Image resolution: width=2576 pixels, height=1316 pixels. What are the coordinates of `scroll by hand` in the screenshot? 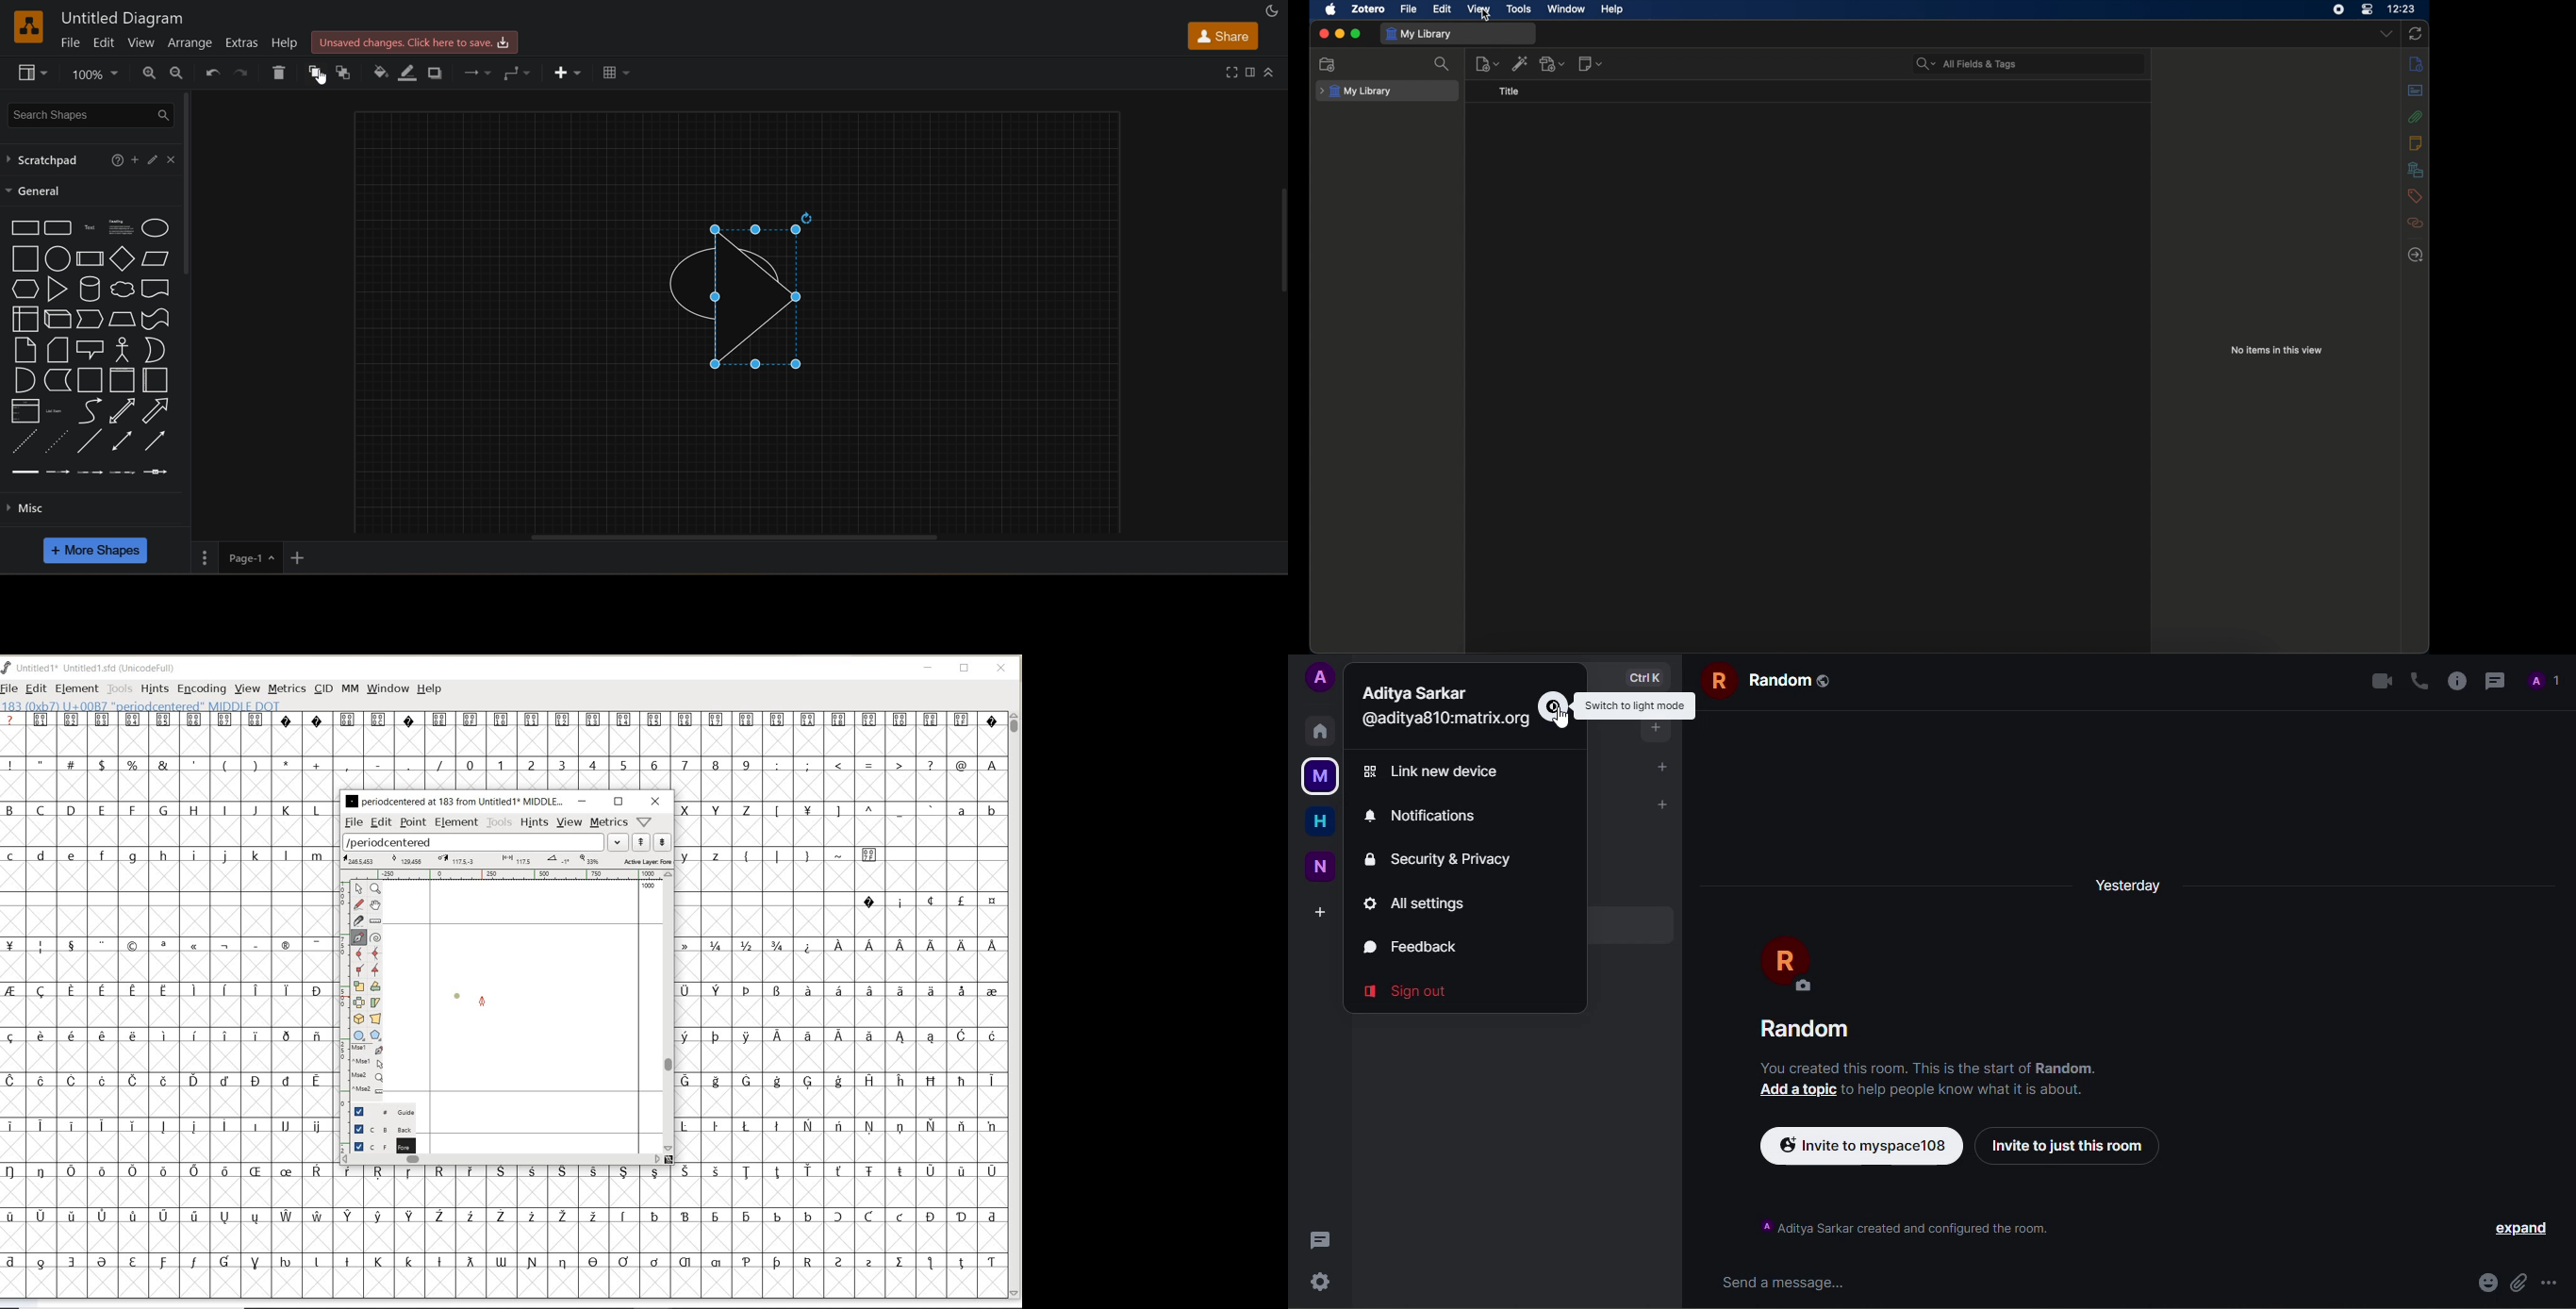 It's located at (375, 905).